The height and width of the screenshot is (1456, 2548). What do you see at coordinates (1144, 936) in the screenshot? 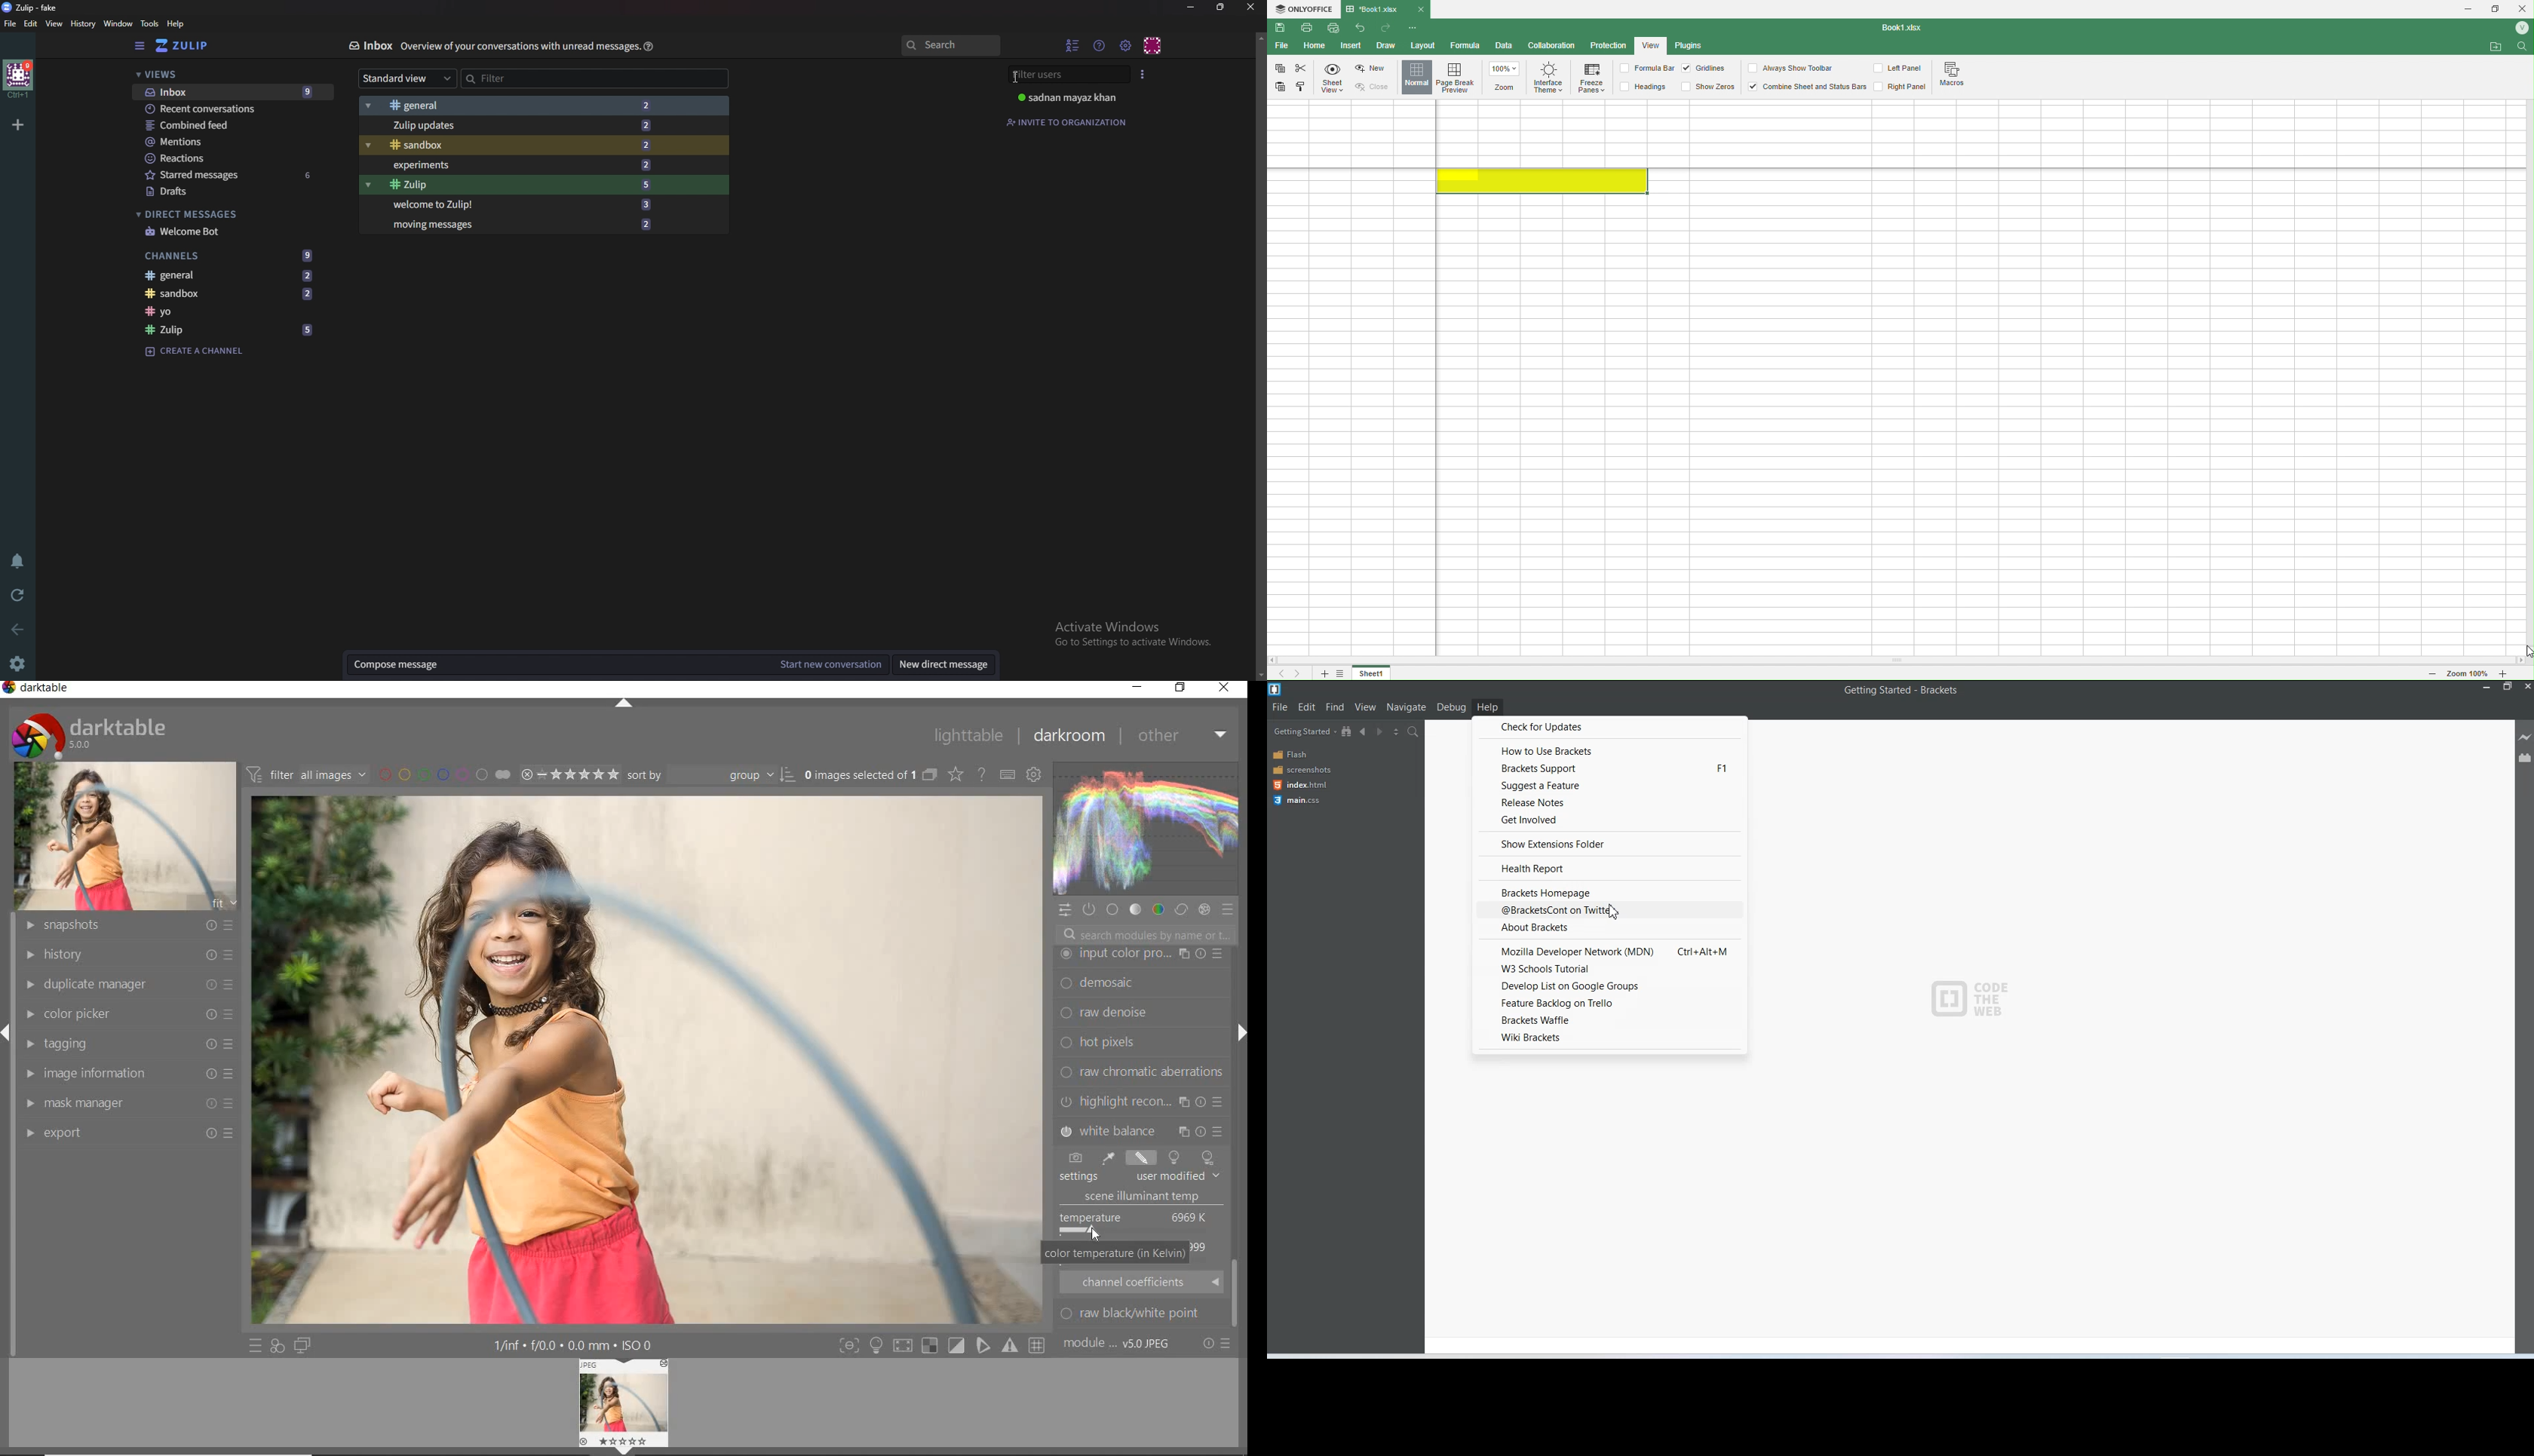
I see `search modules` at bounding box center [1144, 936].